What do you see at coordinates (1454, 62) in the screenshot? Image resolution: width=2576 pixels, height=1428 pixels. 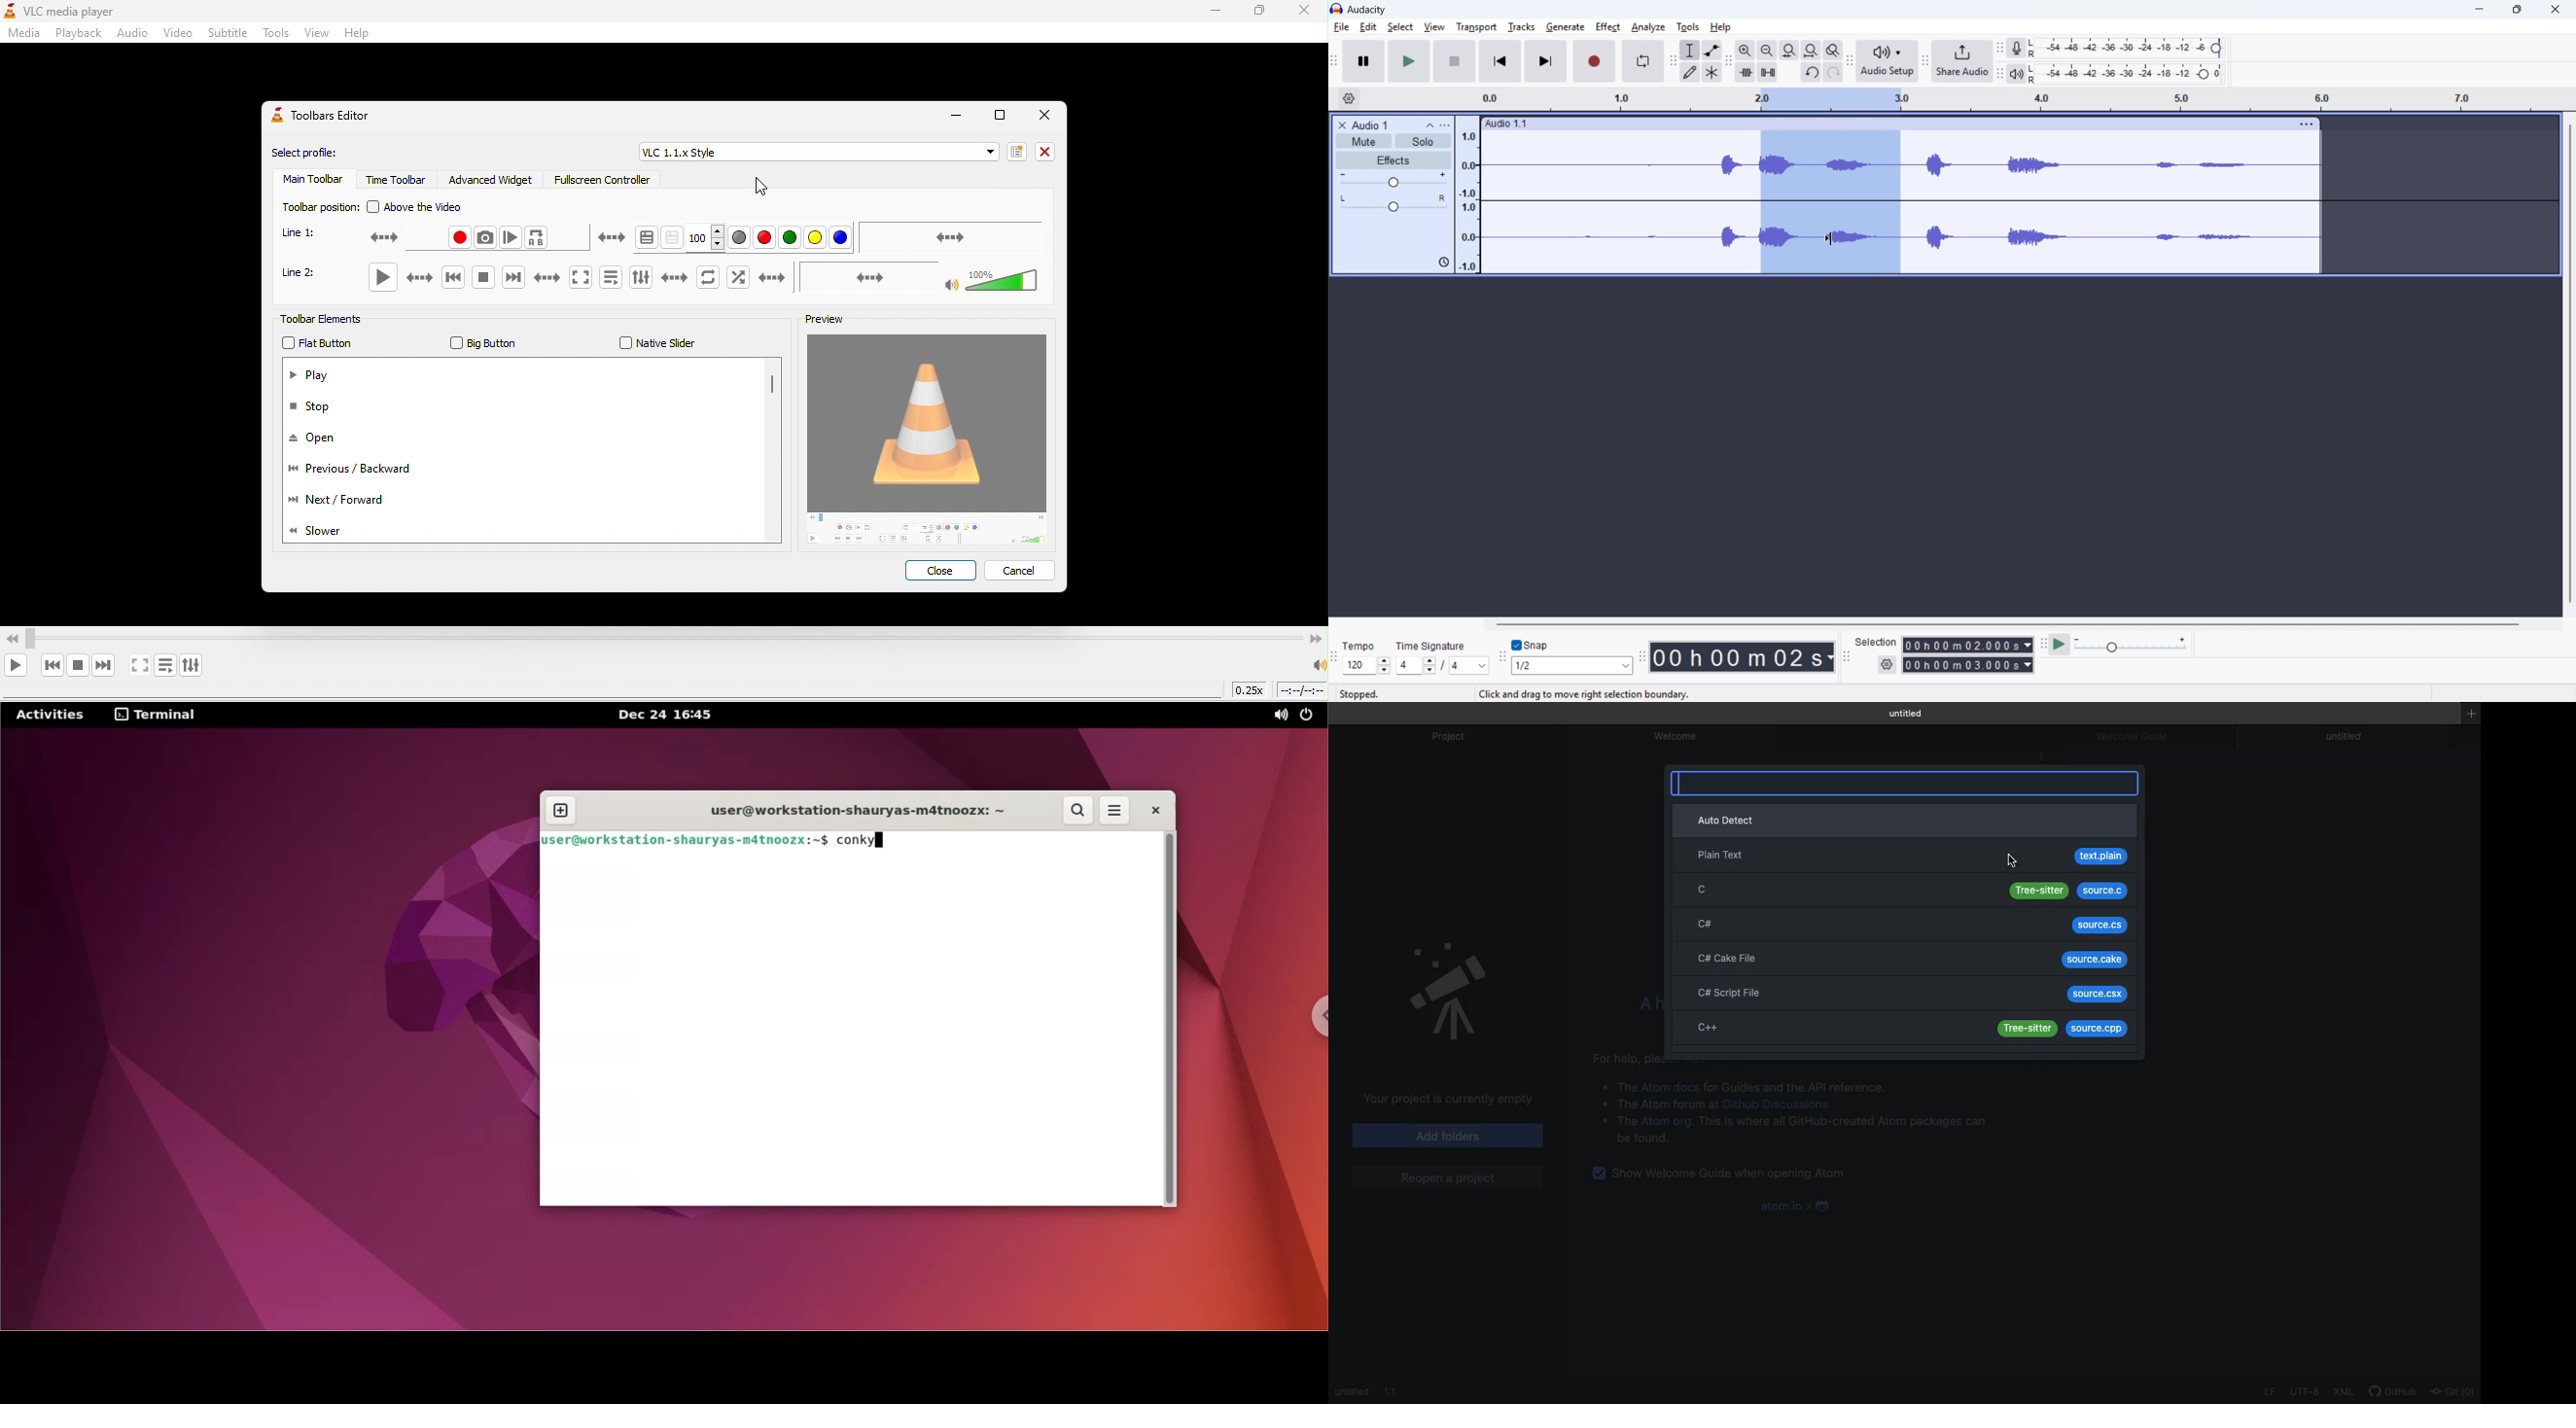 I see `Stop` at bounding box center [1454, 62].